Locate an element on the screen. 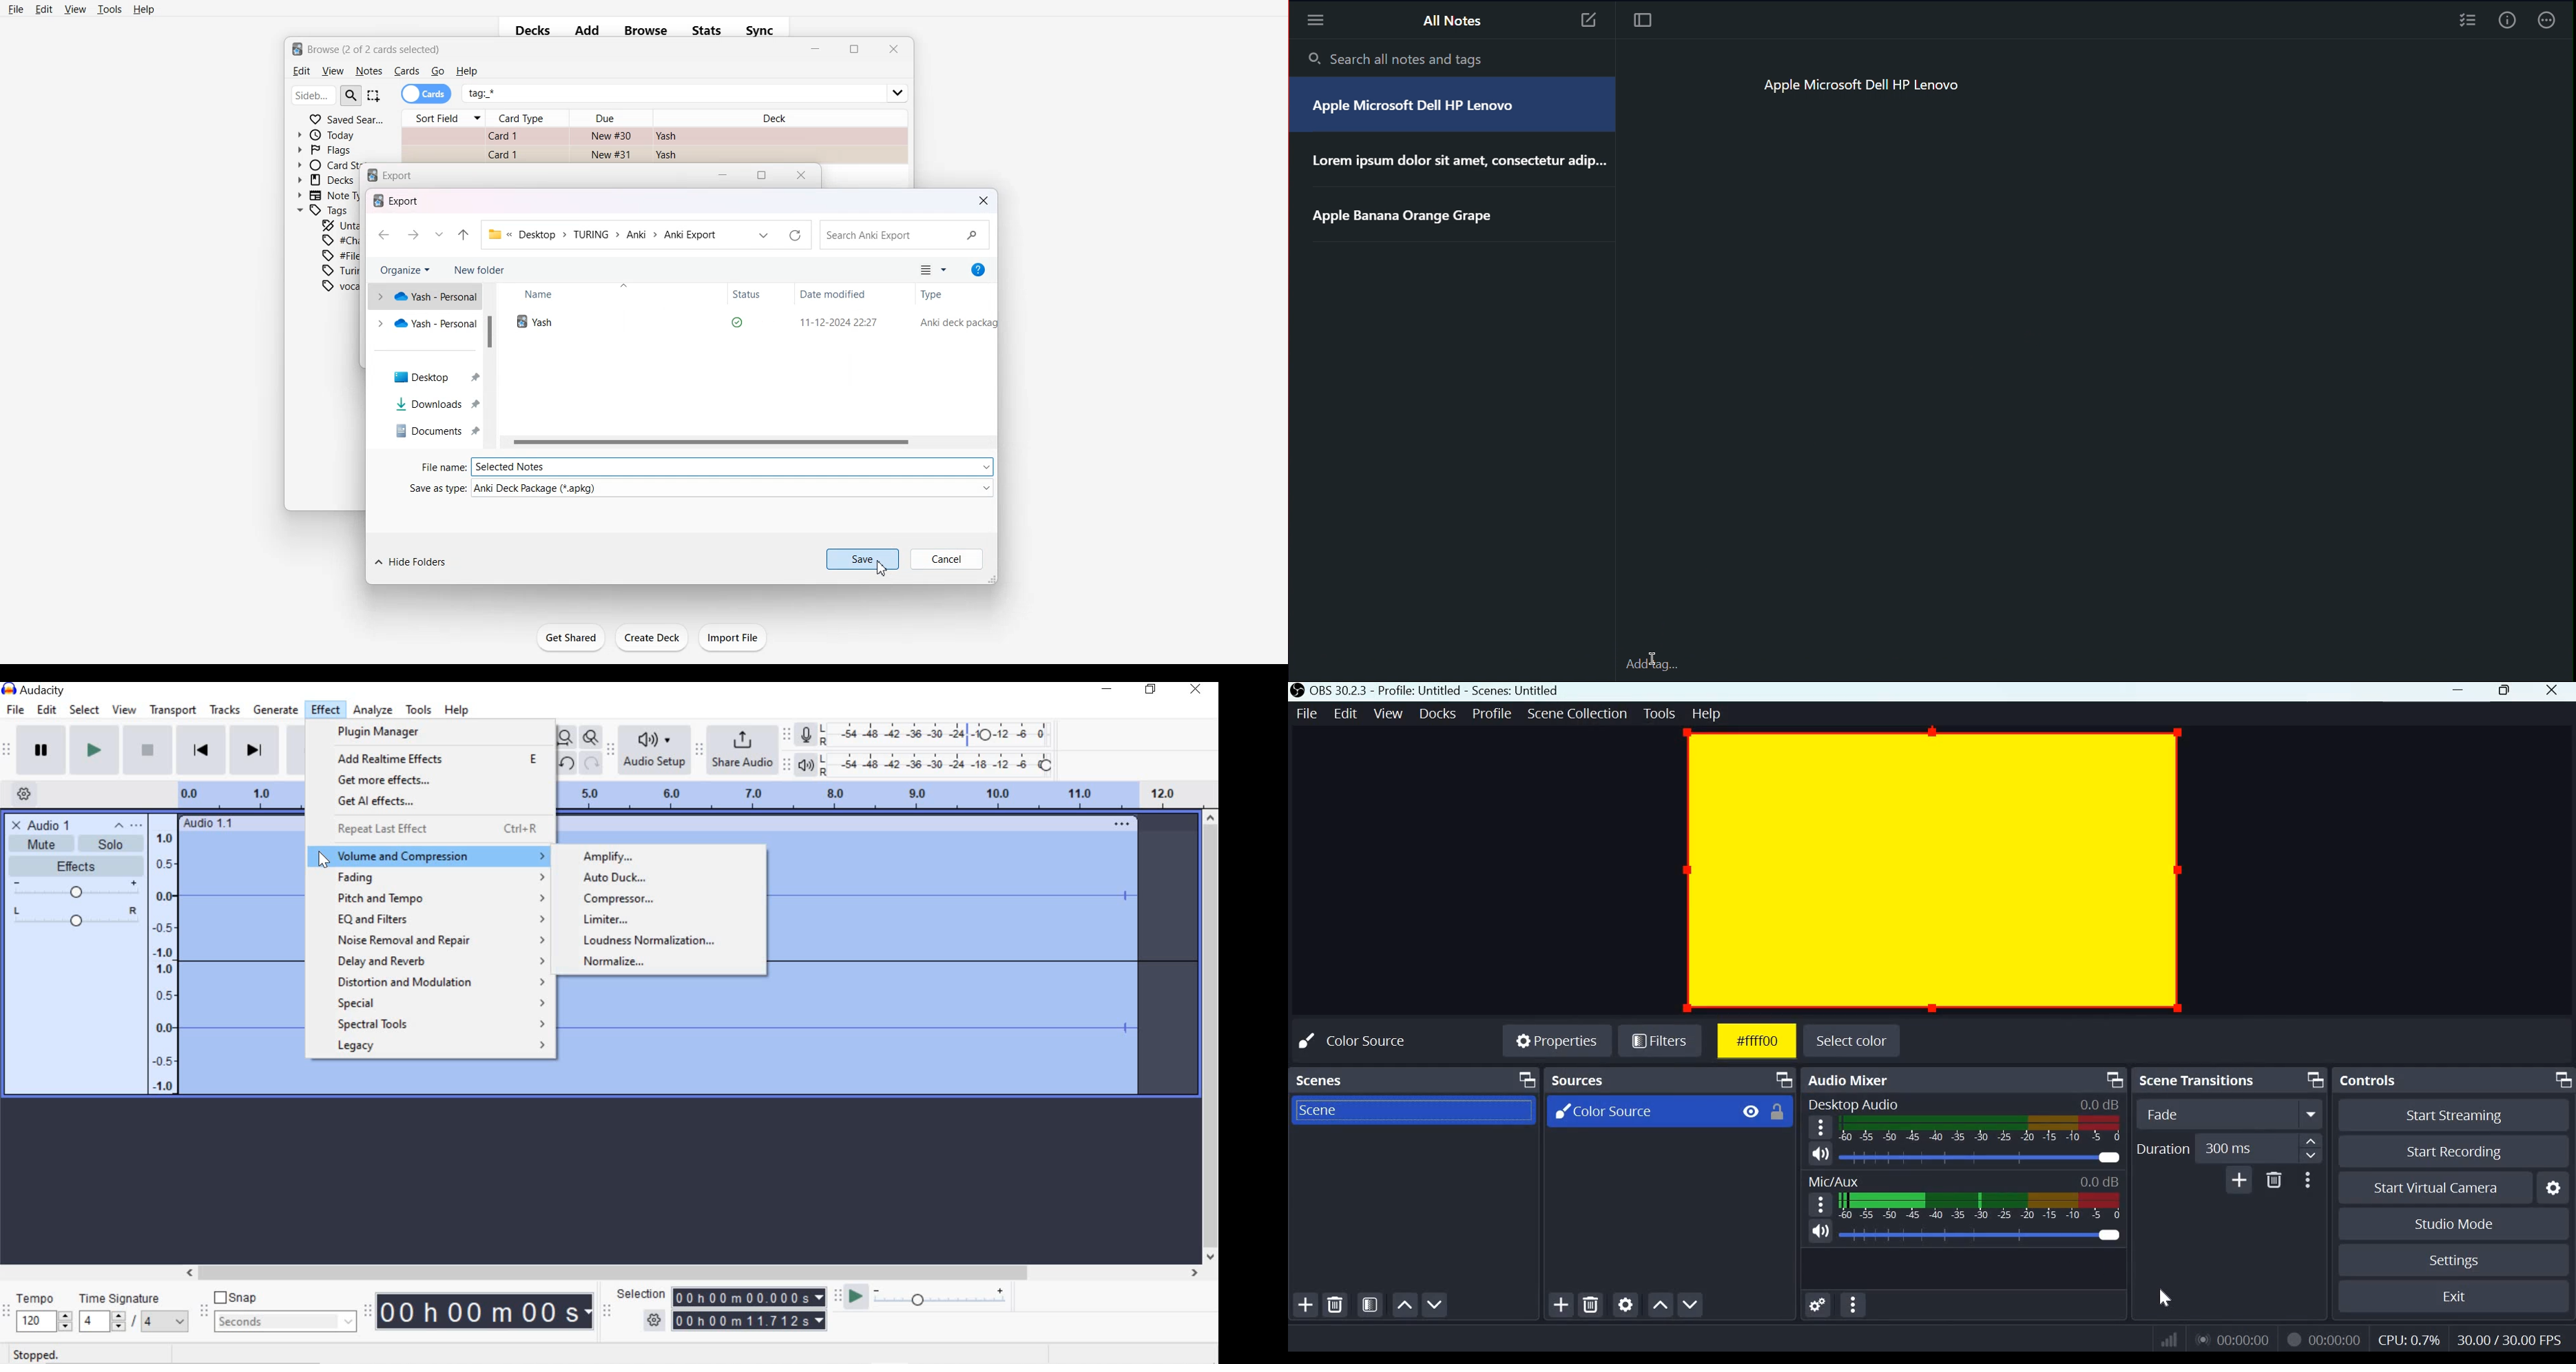  Filters is located at coordinates (1664, 1042).